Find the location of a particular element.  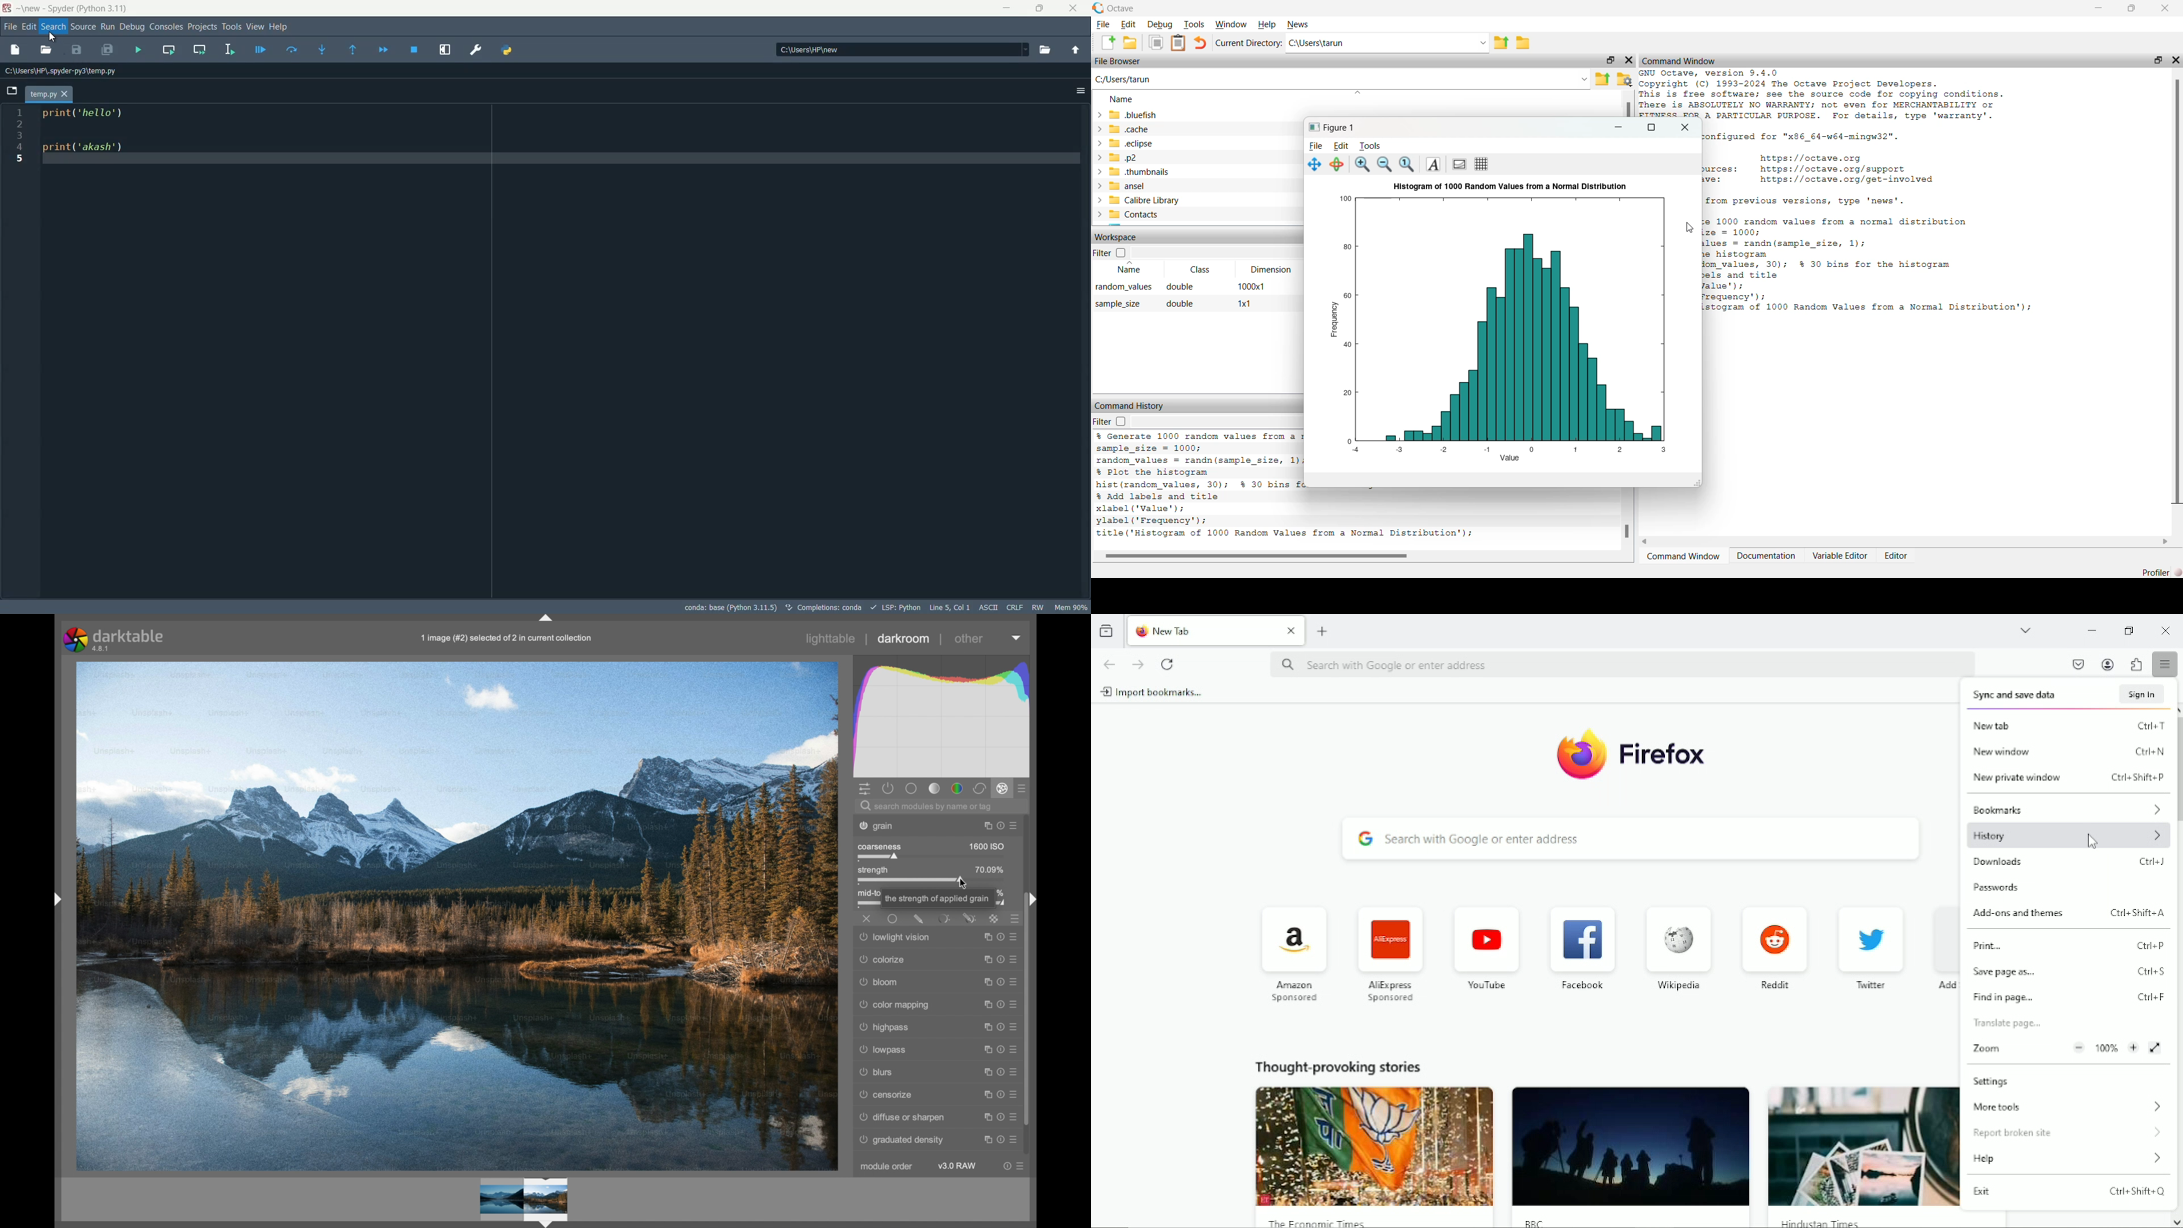

Command History is located at coordinates (1130, 407).